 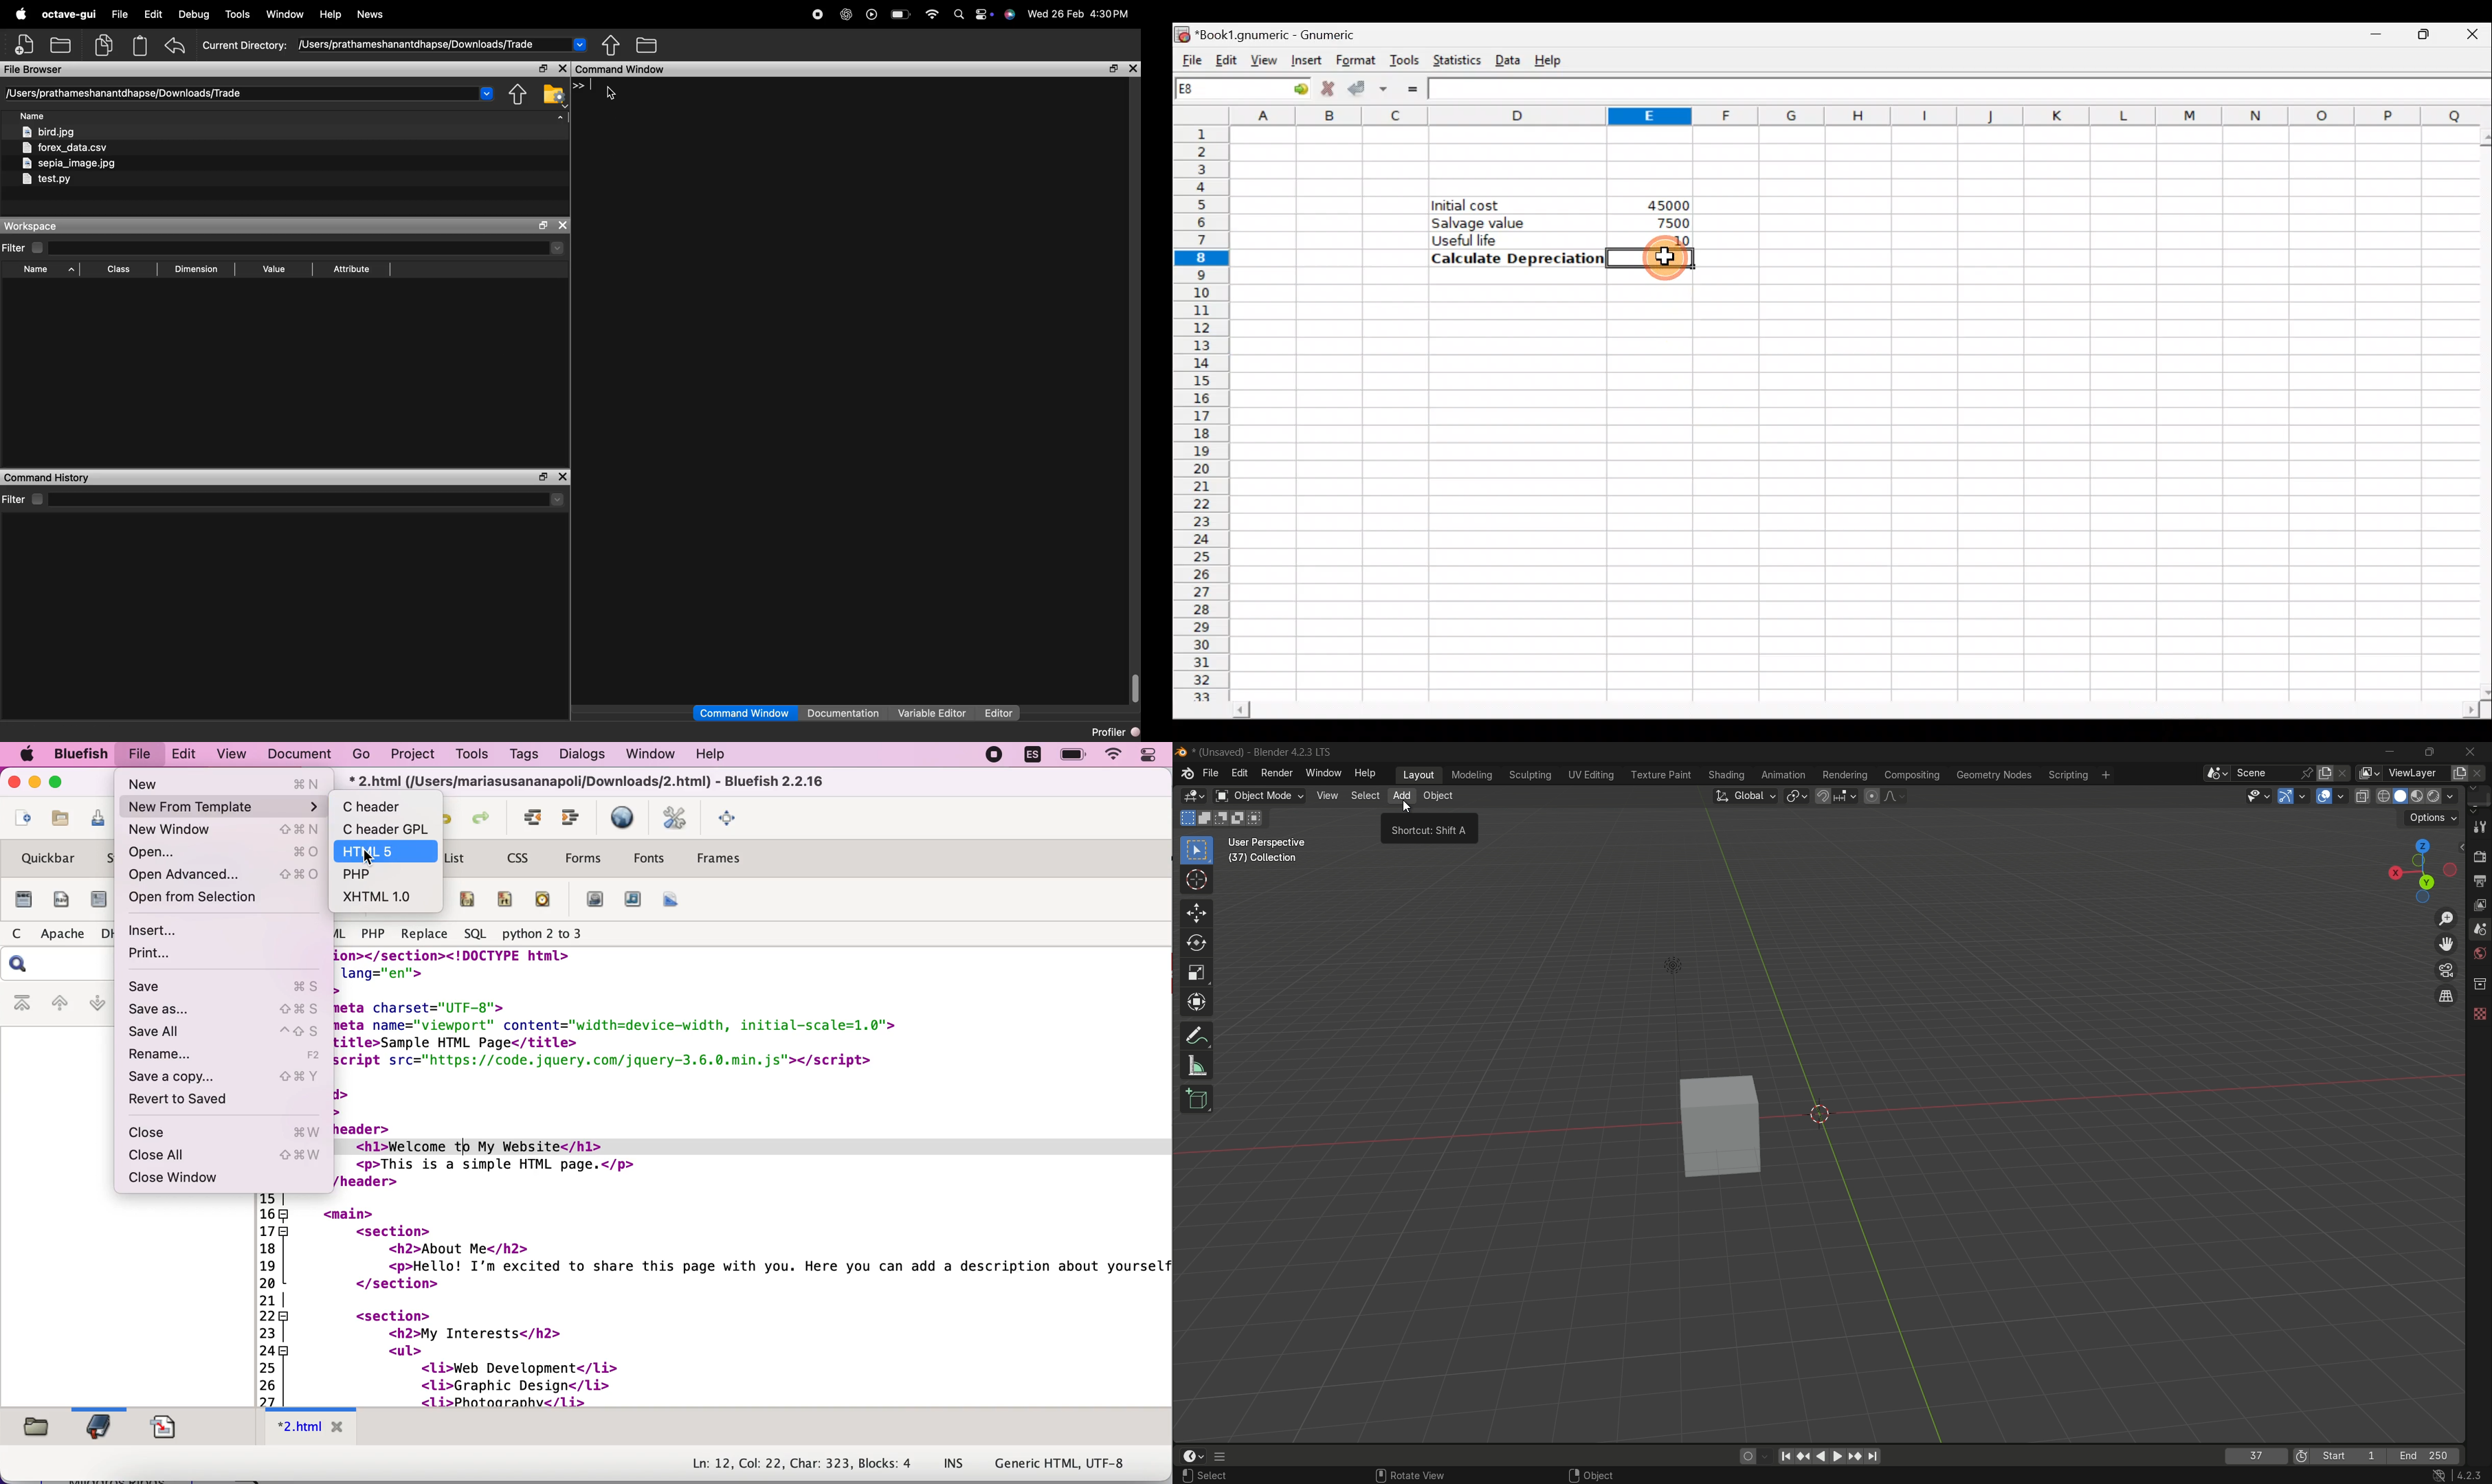 What do you see at coordinates (1532, 775) in the screenshot?
I see `sculpting menu` at bounding box center [1532, 775].